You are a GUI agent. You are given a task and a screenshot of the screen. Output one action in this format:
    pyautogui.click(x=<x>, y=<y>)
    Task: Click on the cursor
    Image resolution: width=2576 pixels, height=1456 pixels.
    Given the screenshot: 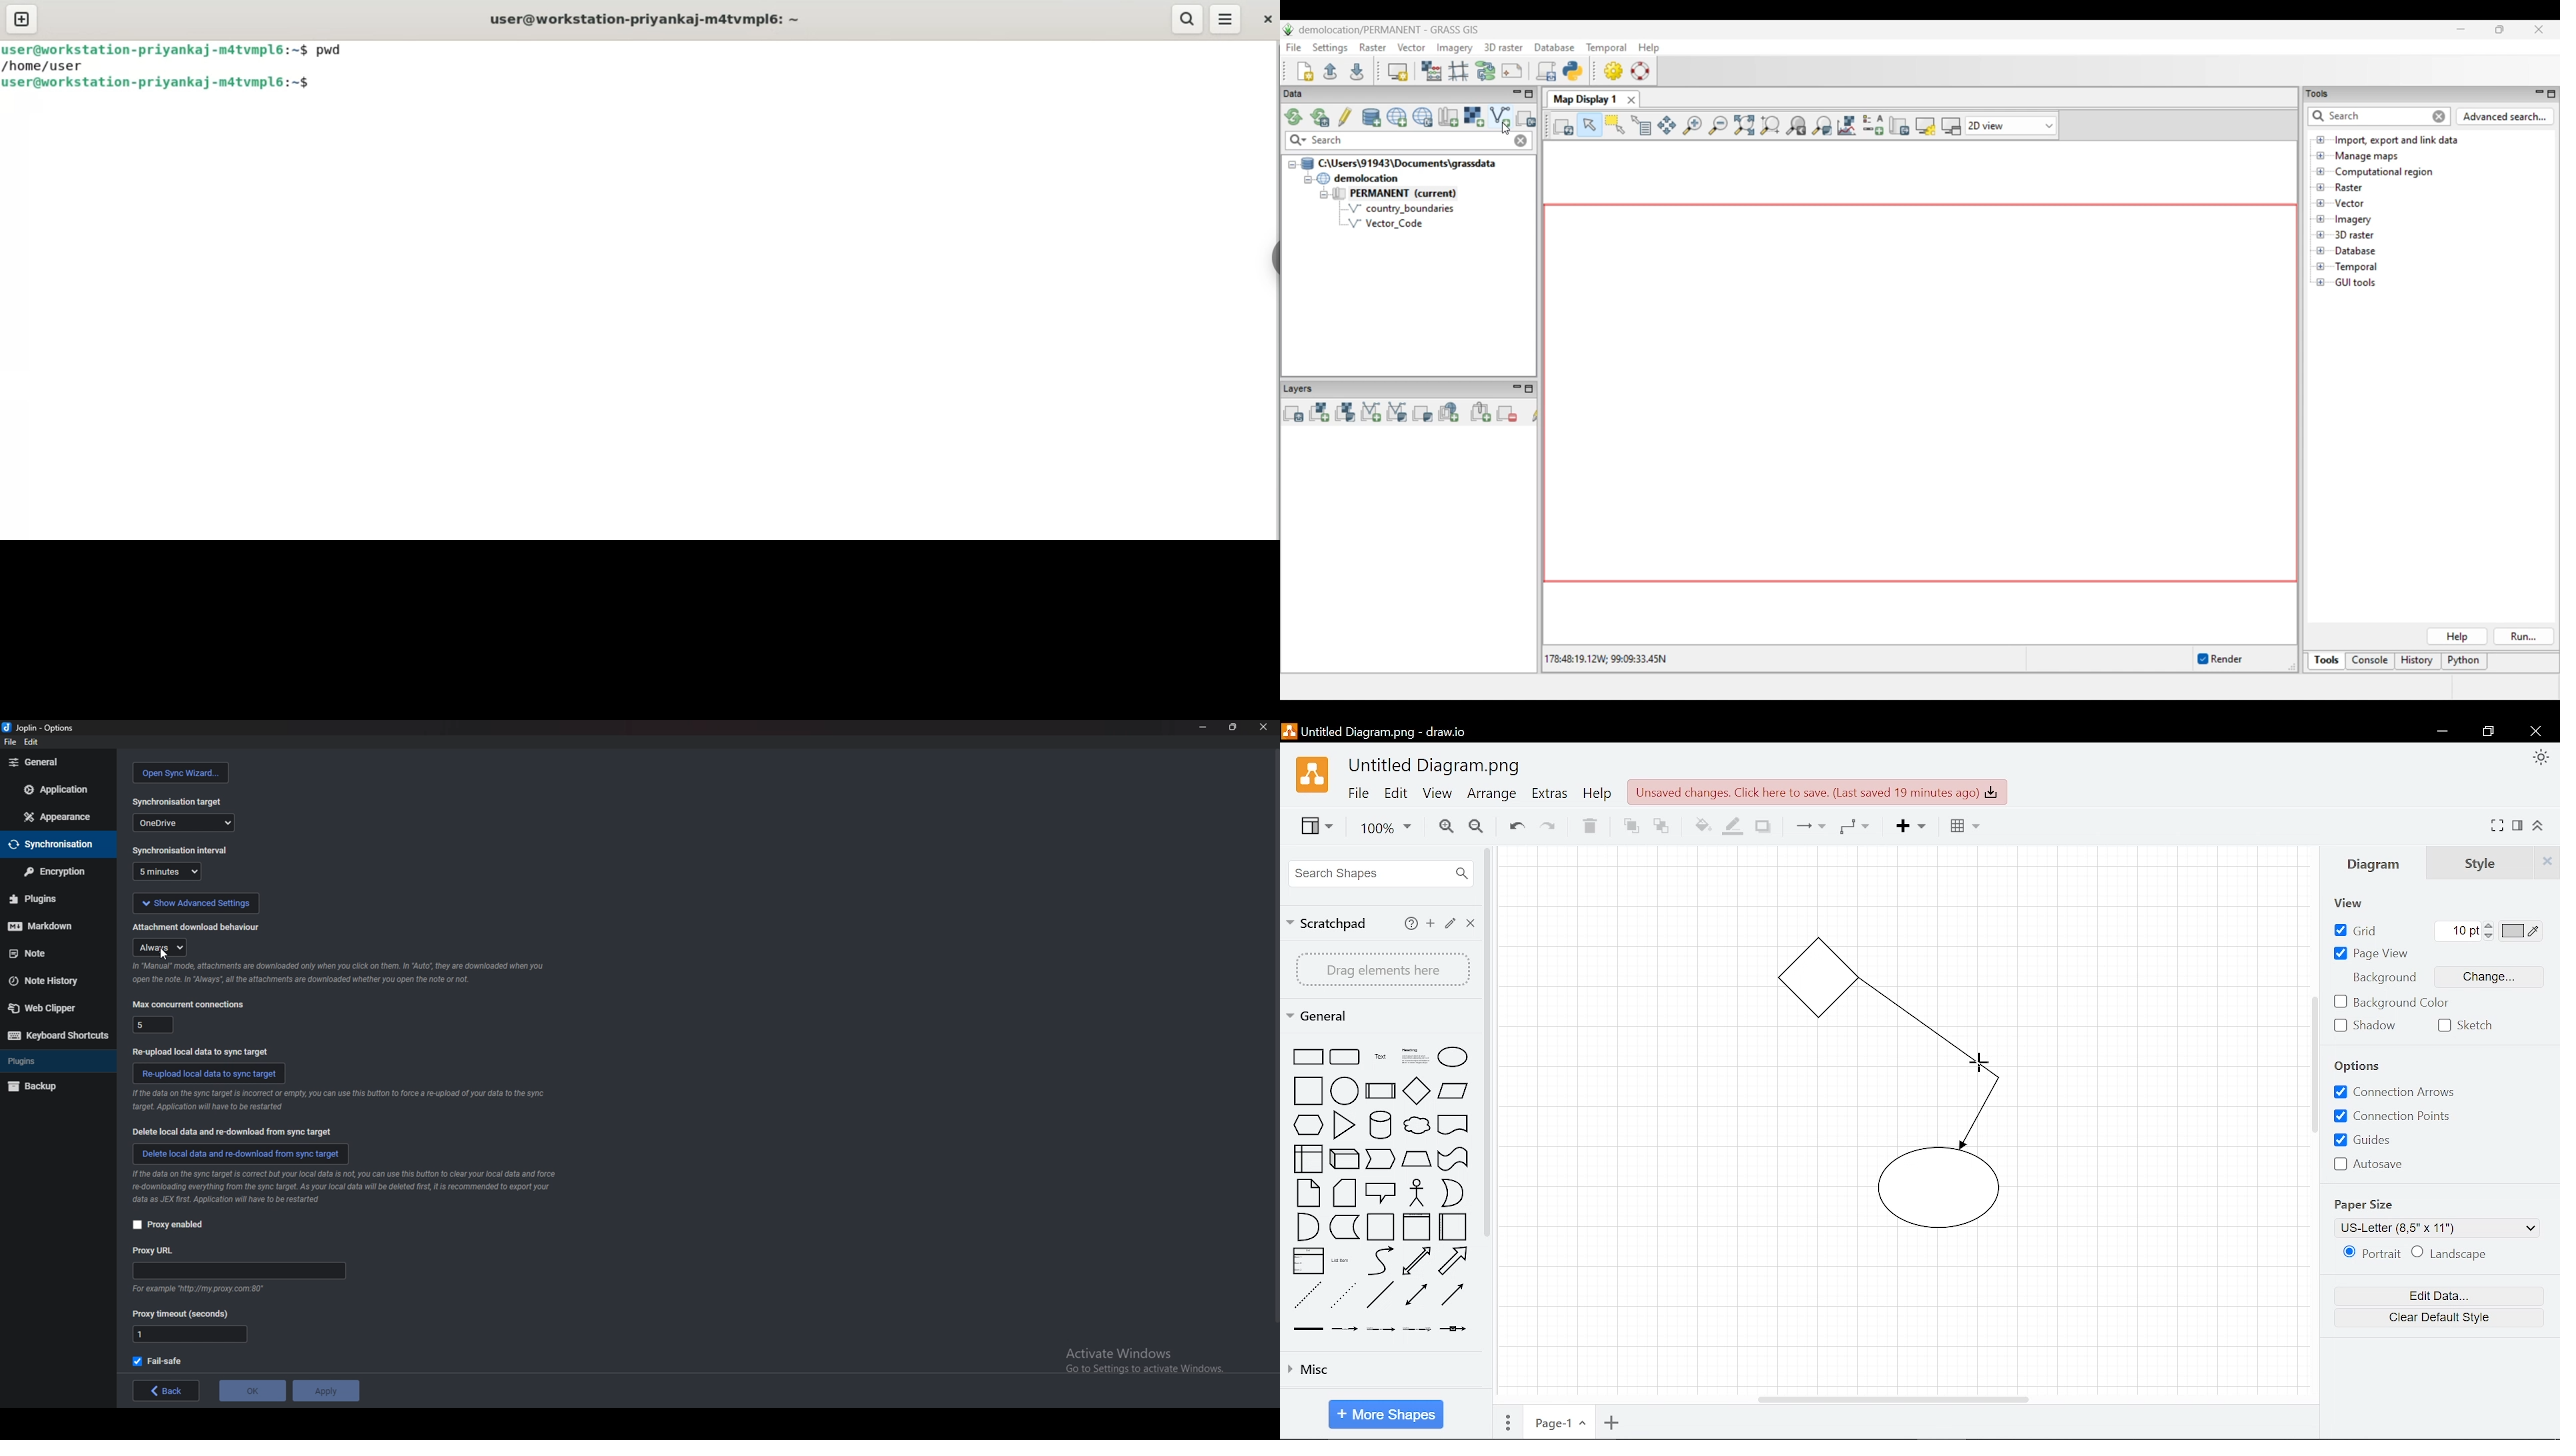 What is the action you would take?
    pyautogui.click(x=165, y=955)
    